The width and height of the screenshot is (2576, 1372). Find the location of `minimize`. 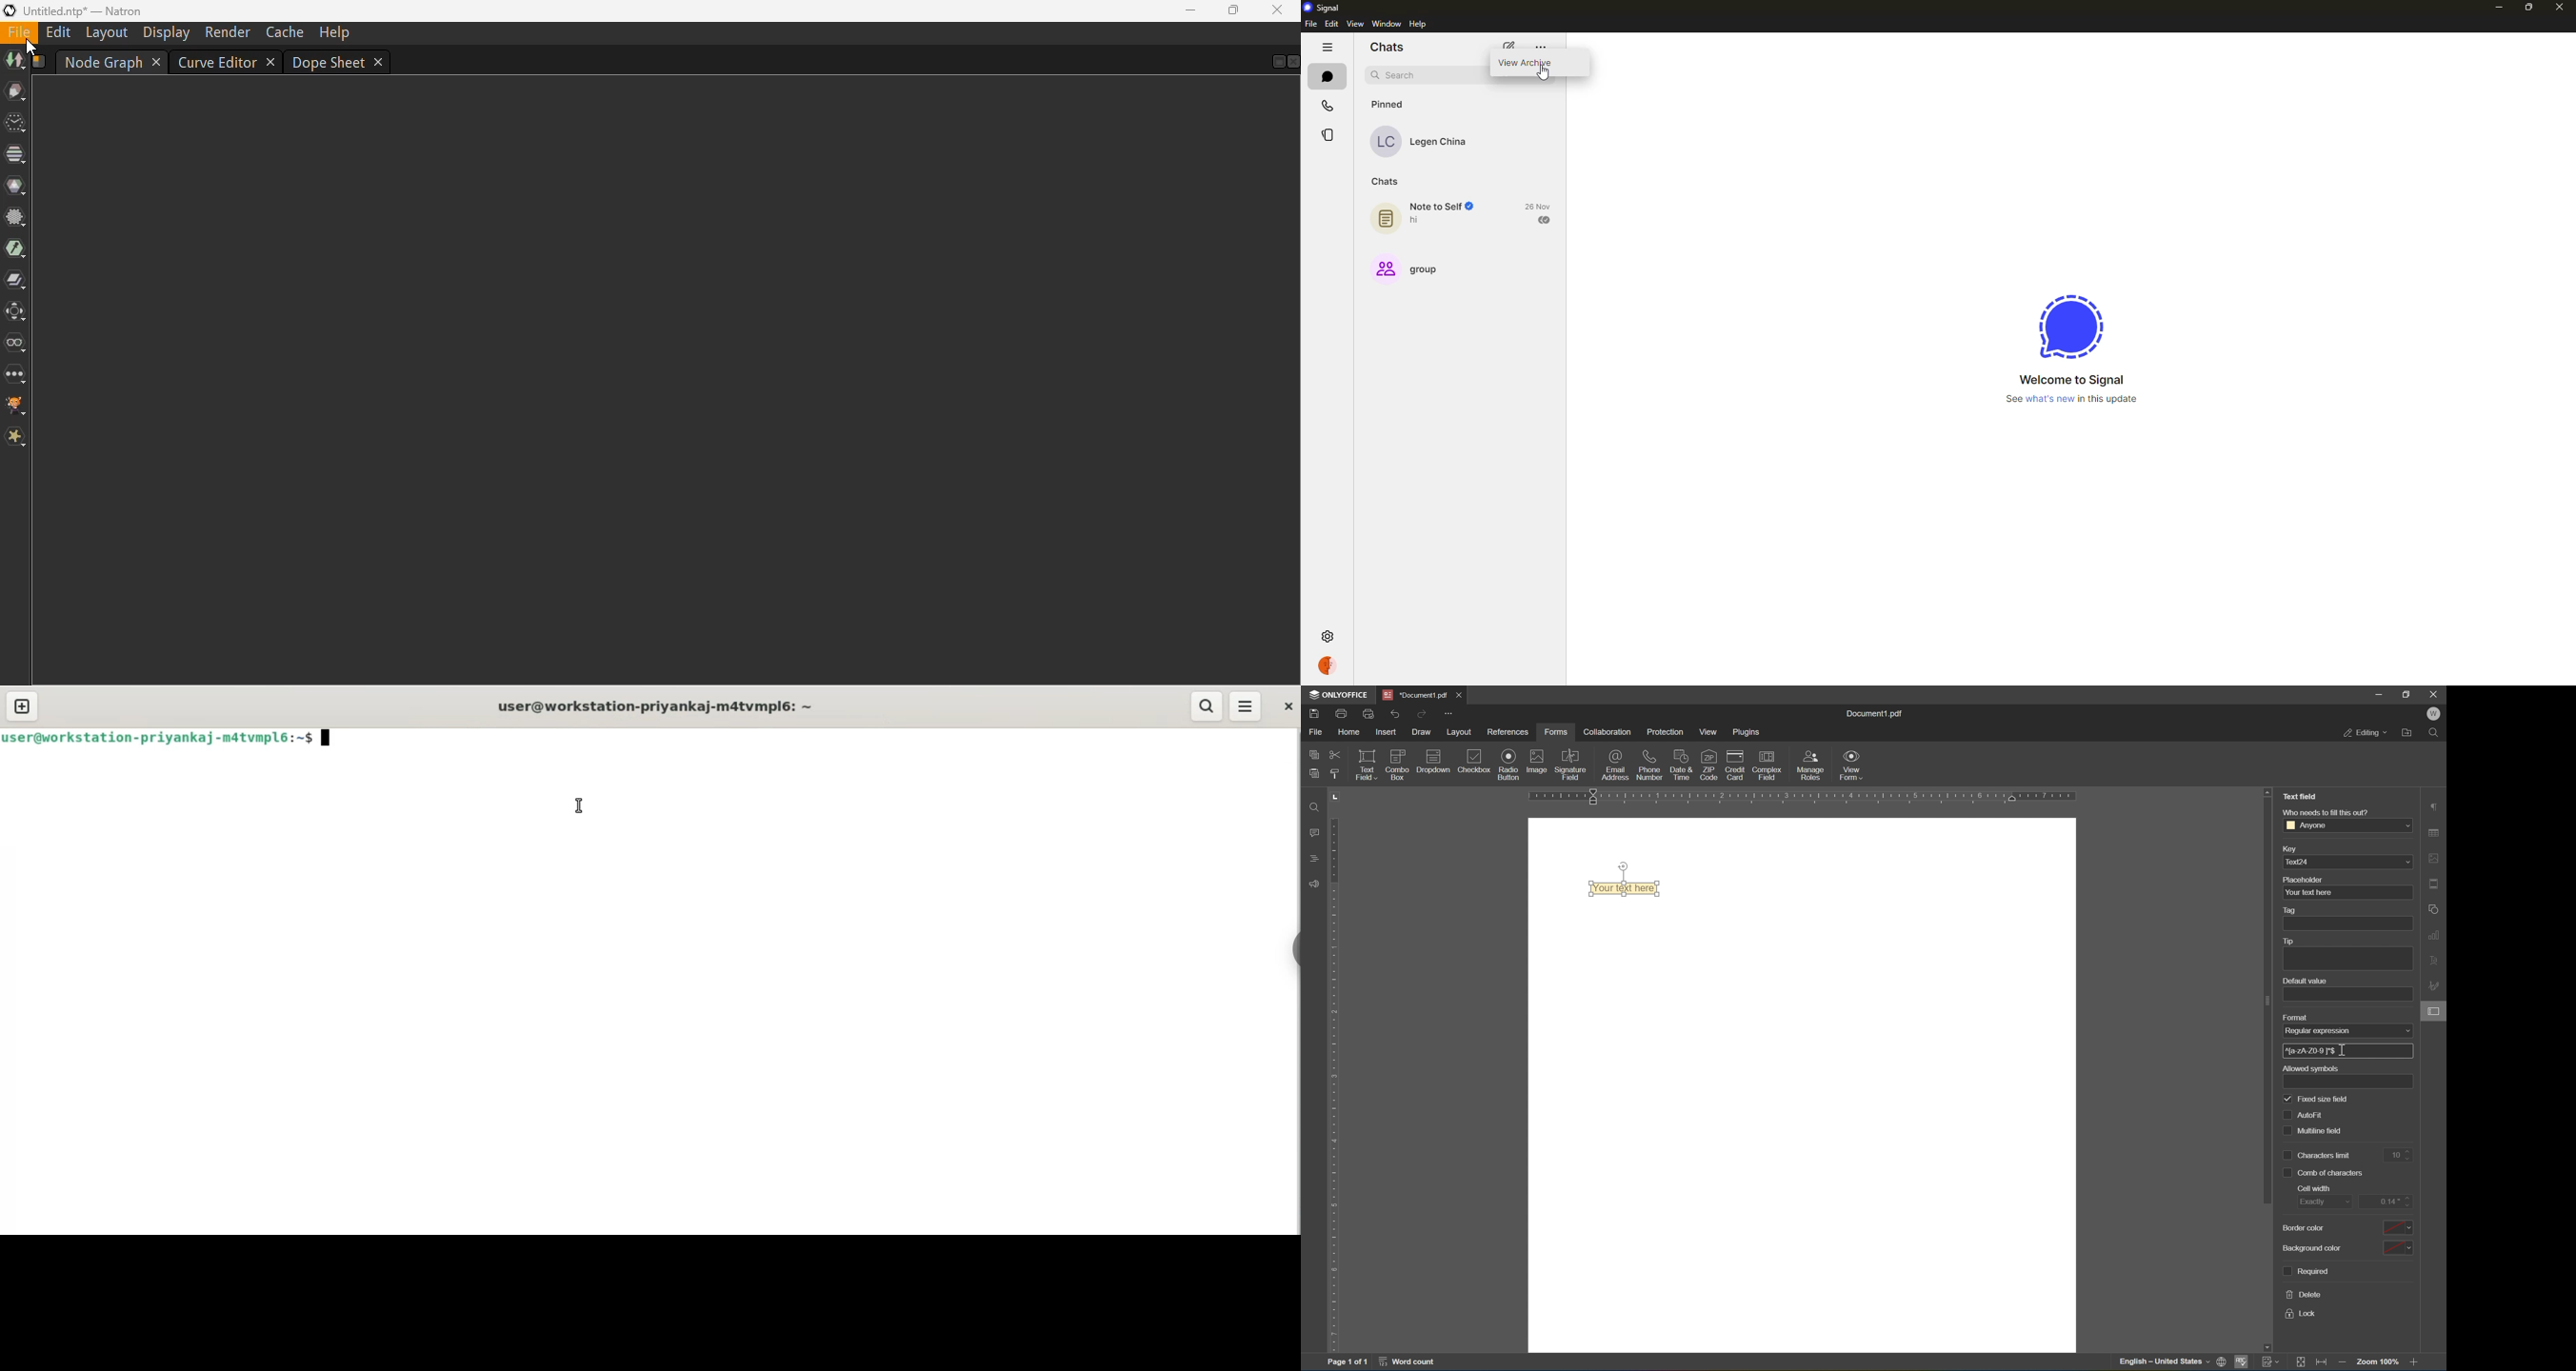

minimize is located at coordinates (2378, 694).